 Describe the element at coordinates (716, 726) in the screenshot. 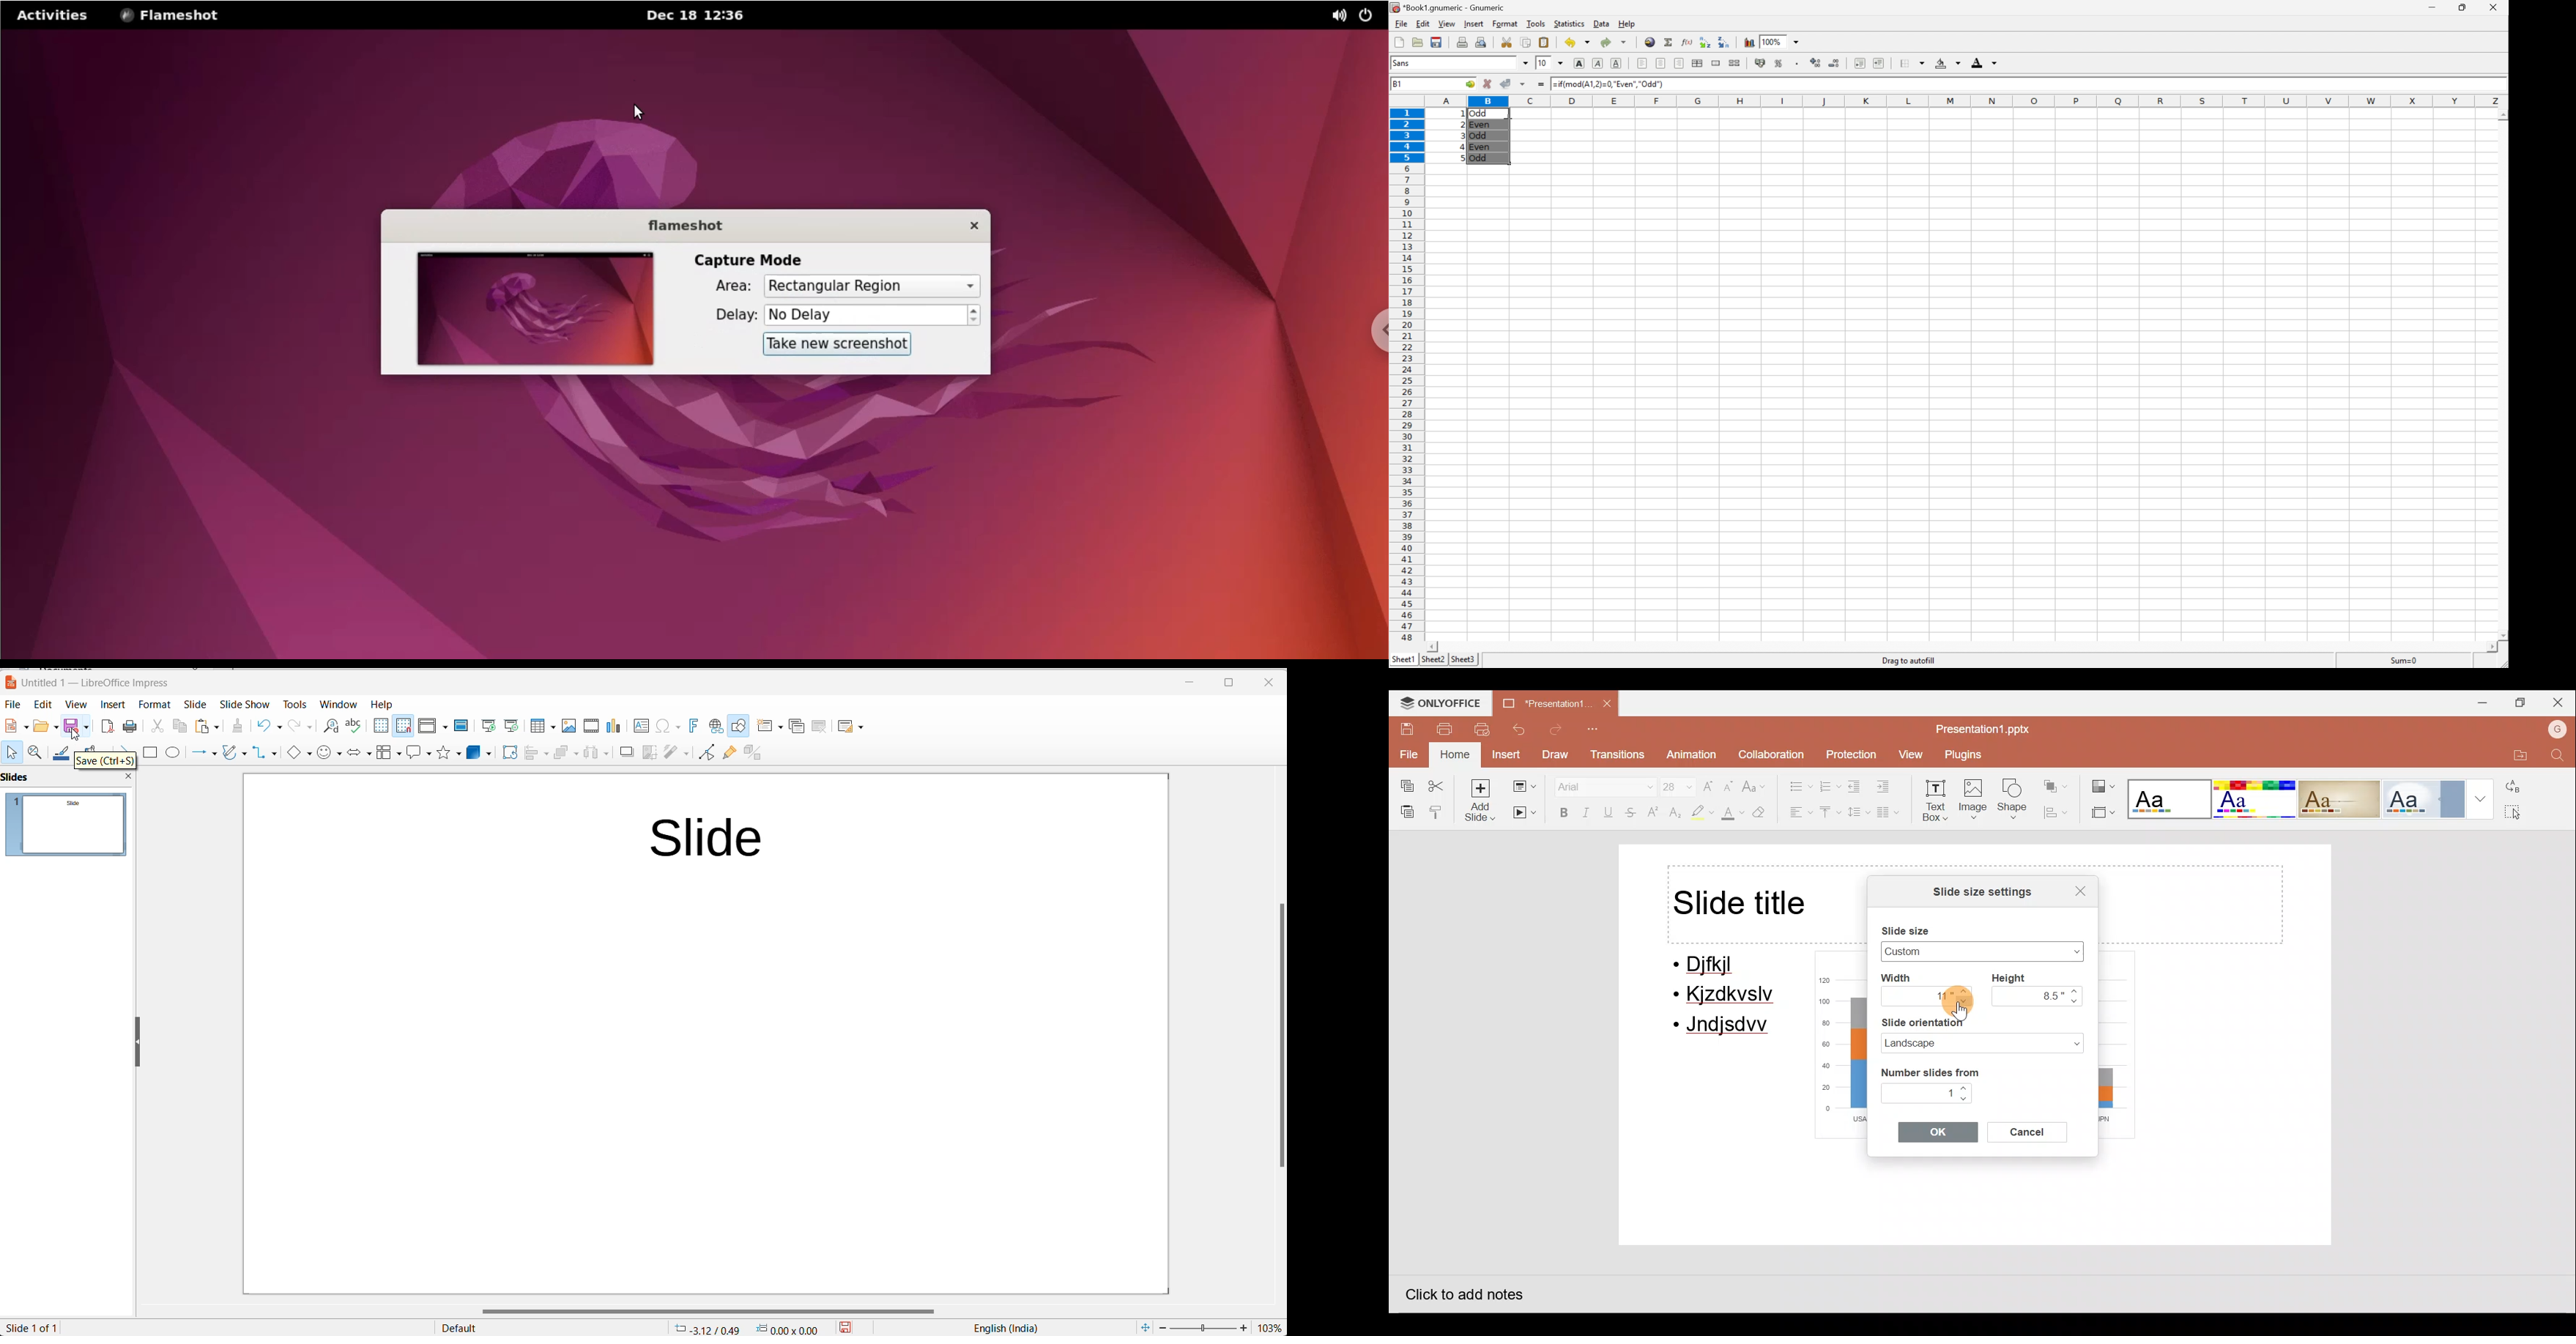

I see `insert hyperlink` at that location.